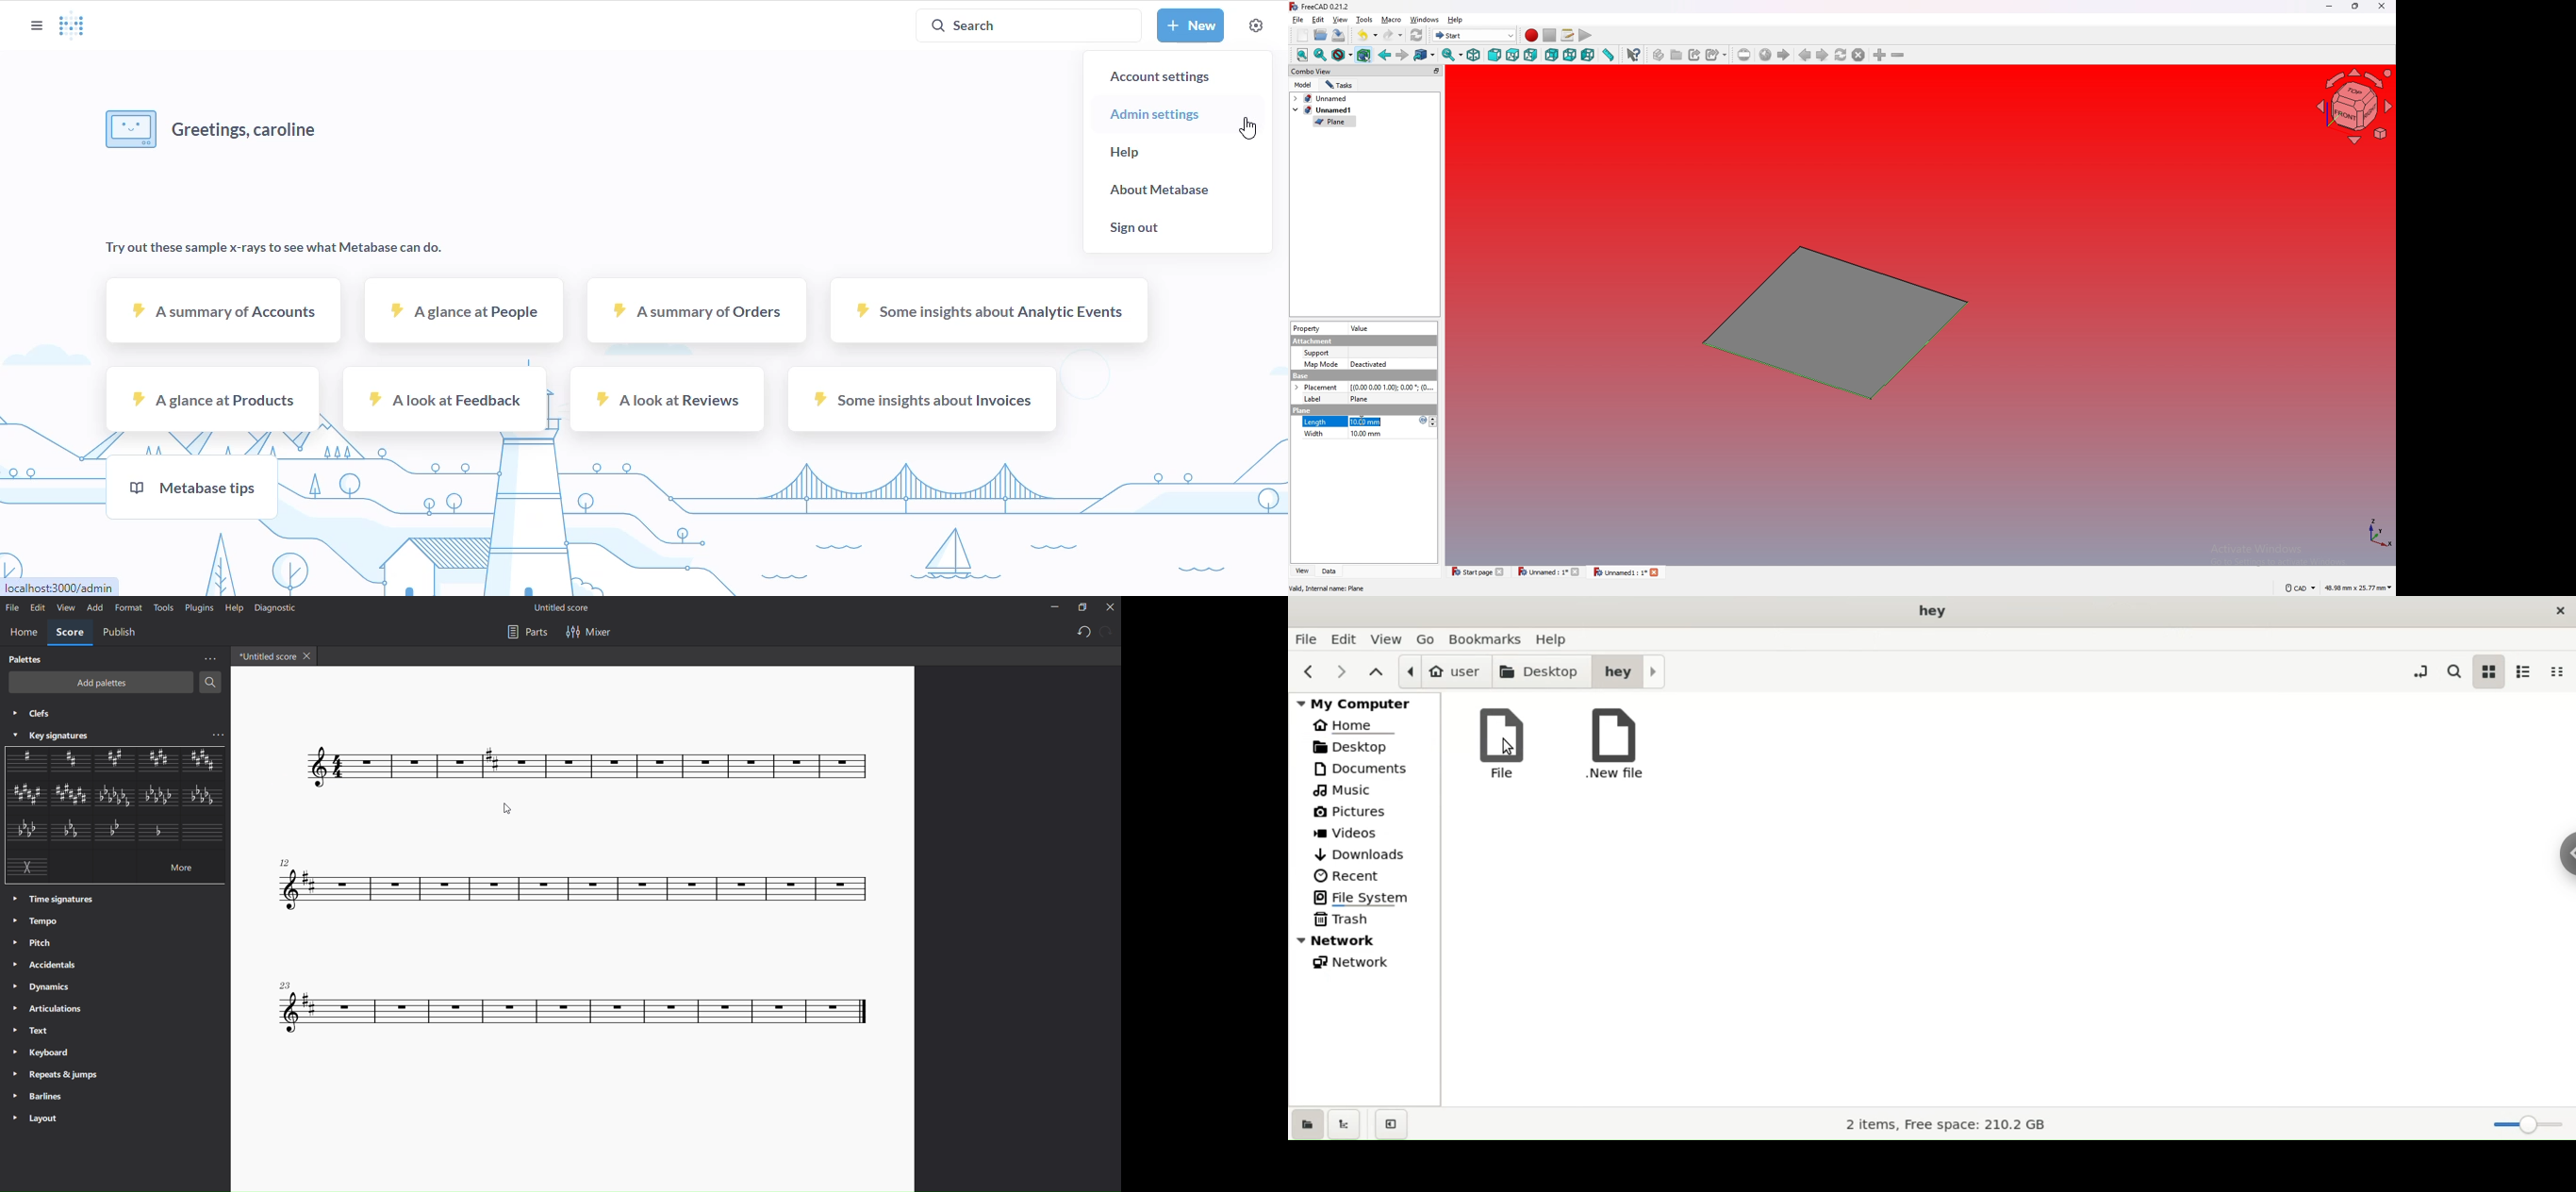  What do you see at coordinates (1678, 54) in the screenshot?
I see `create group` at bounding box center [1678, 54].